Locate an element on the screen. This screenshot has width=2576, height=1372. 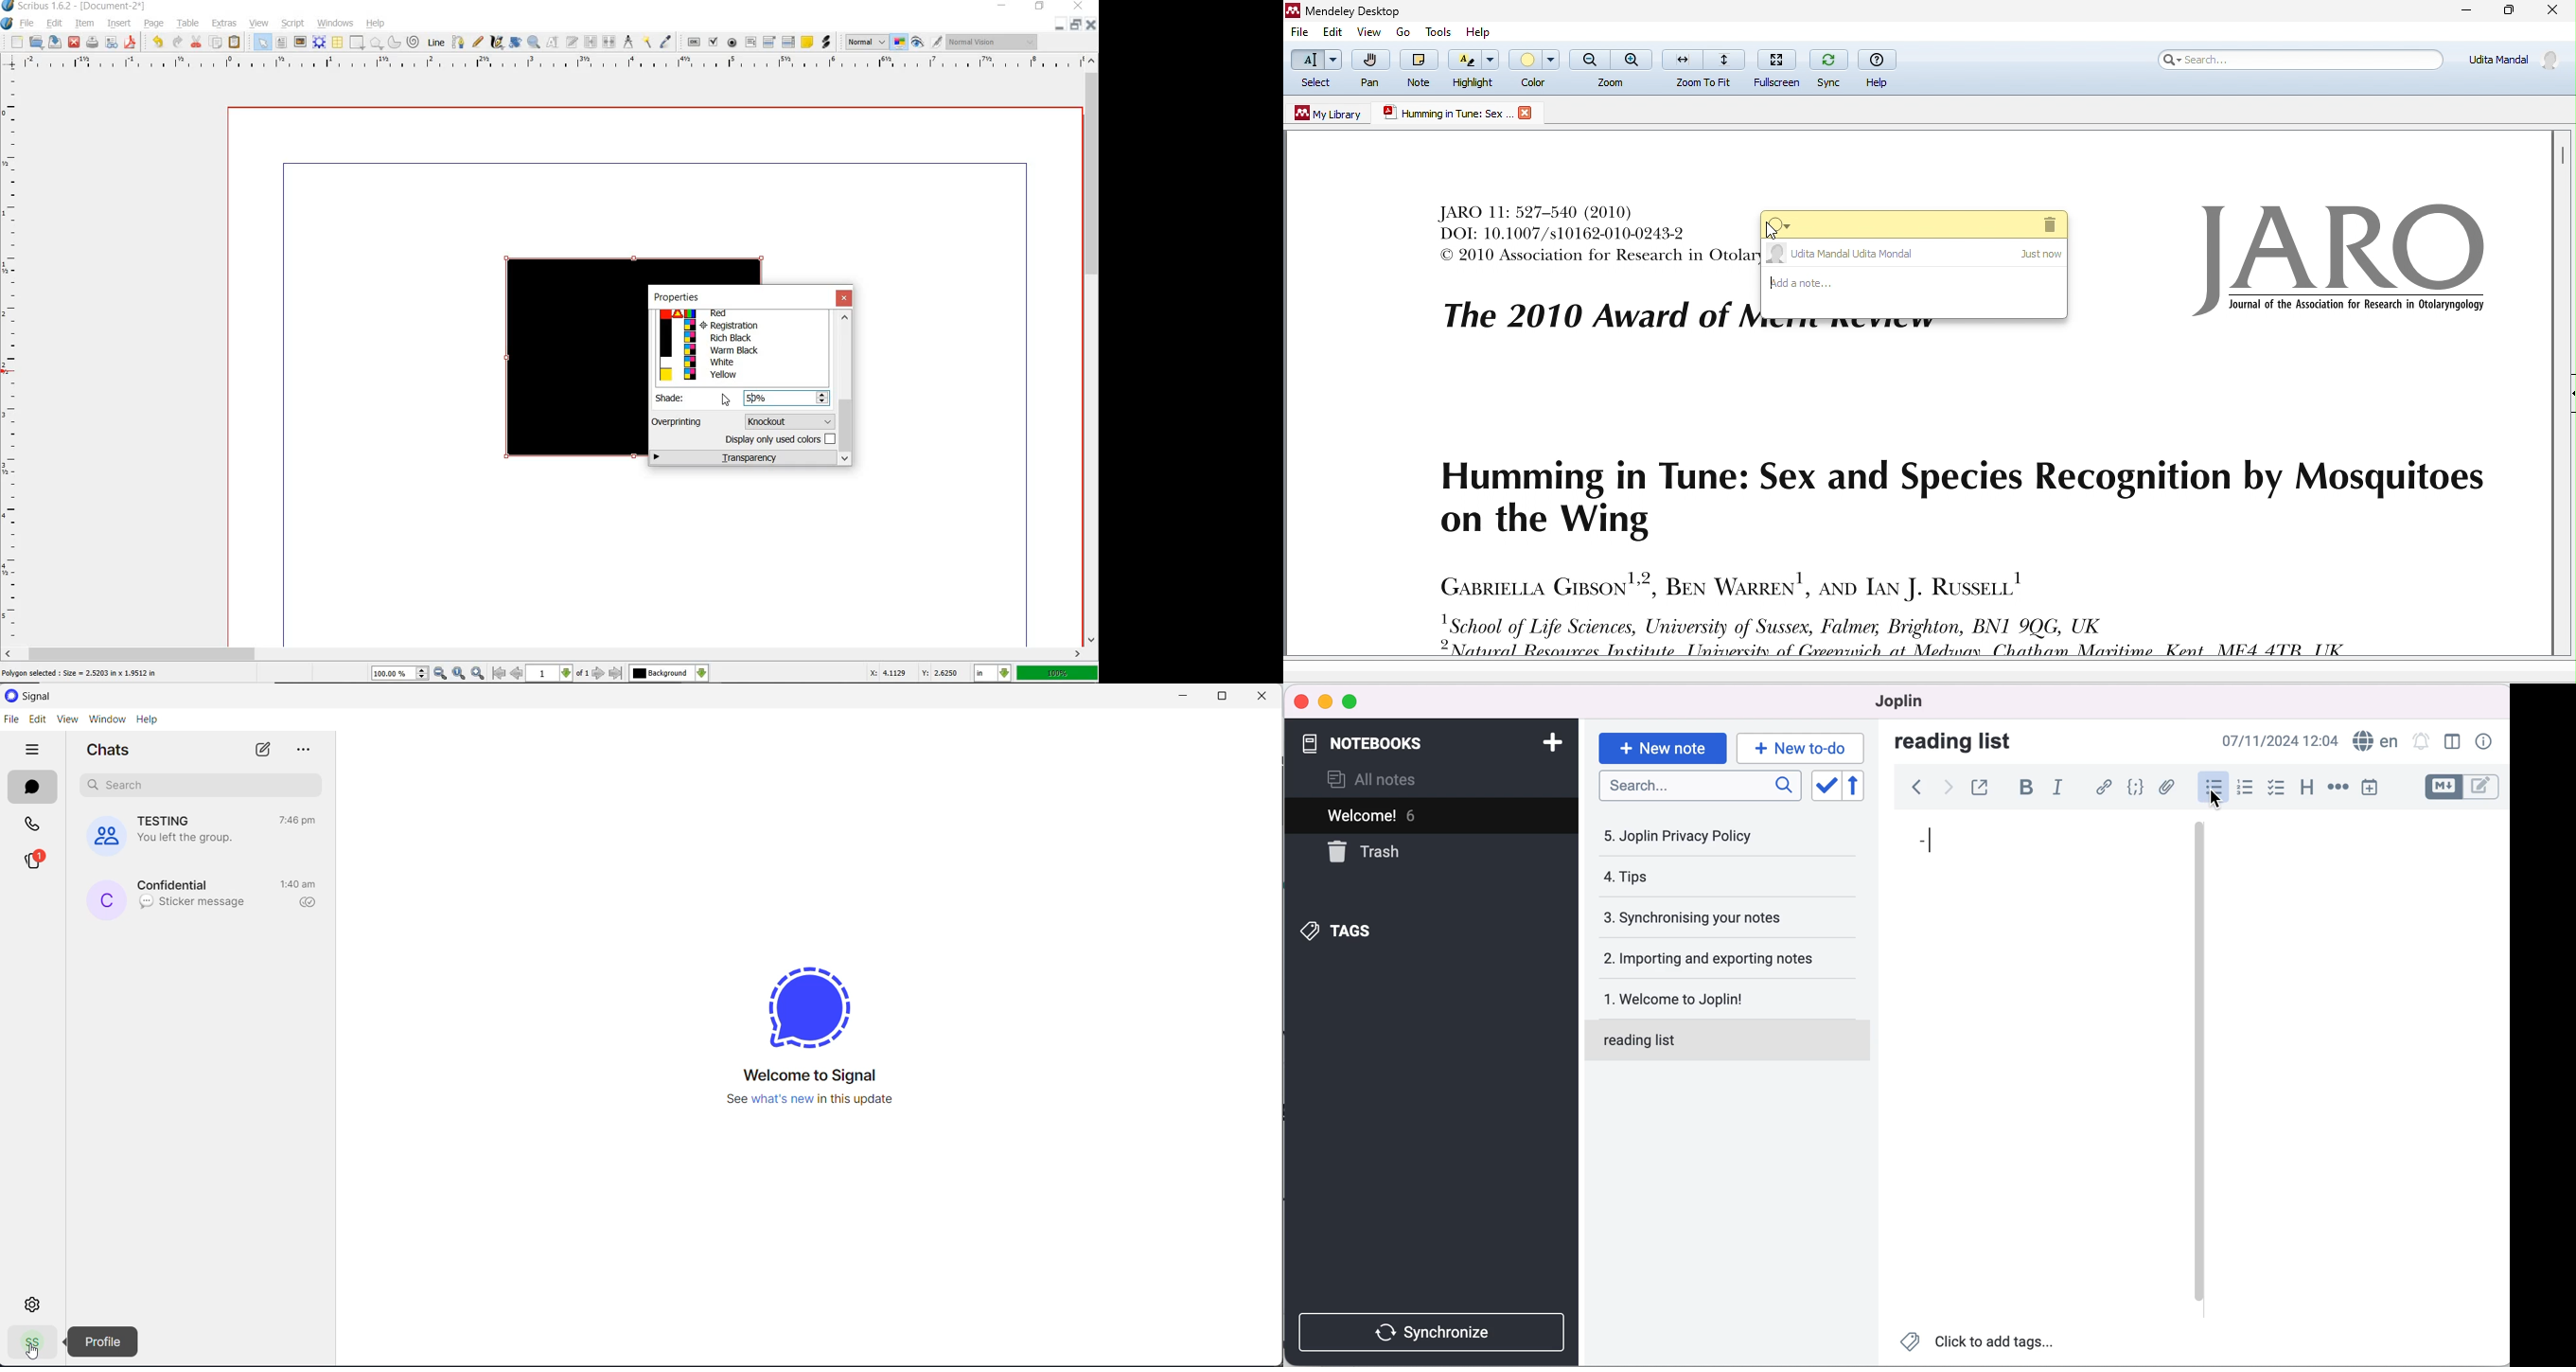
link text frames is located at coordinates (590, 43).